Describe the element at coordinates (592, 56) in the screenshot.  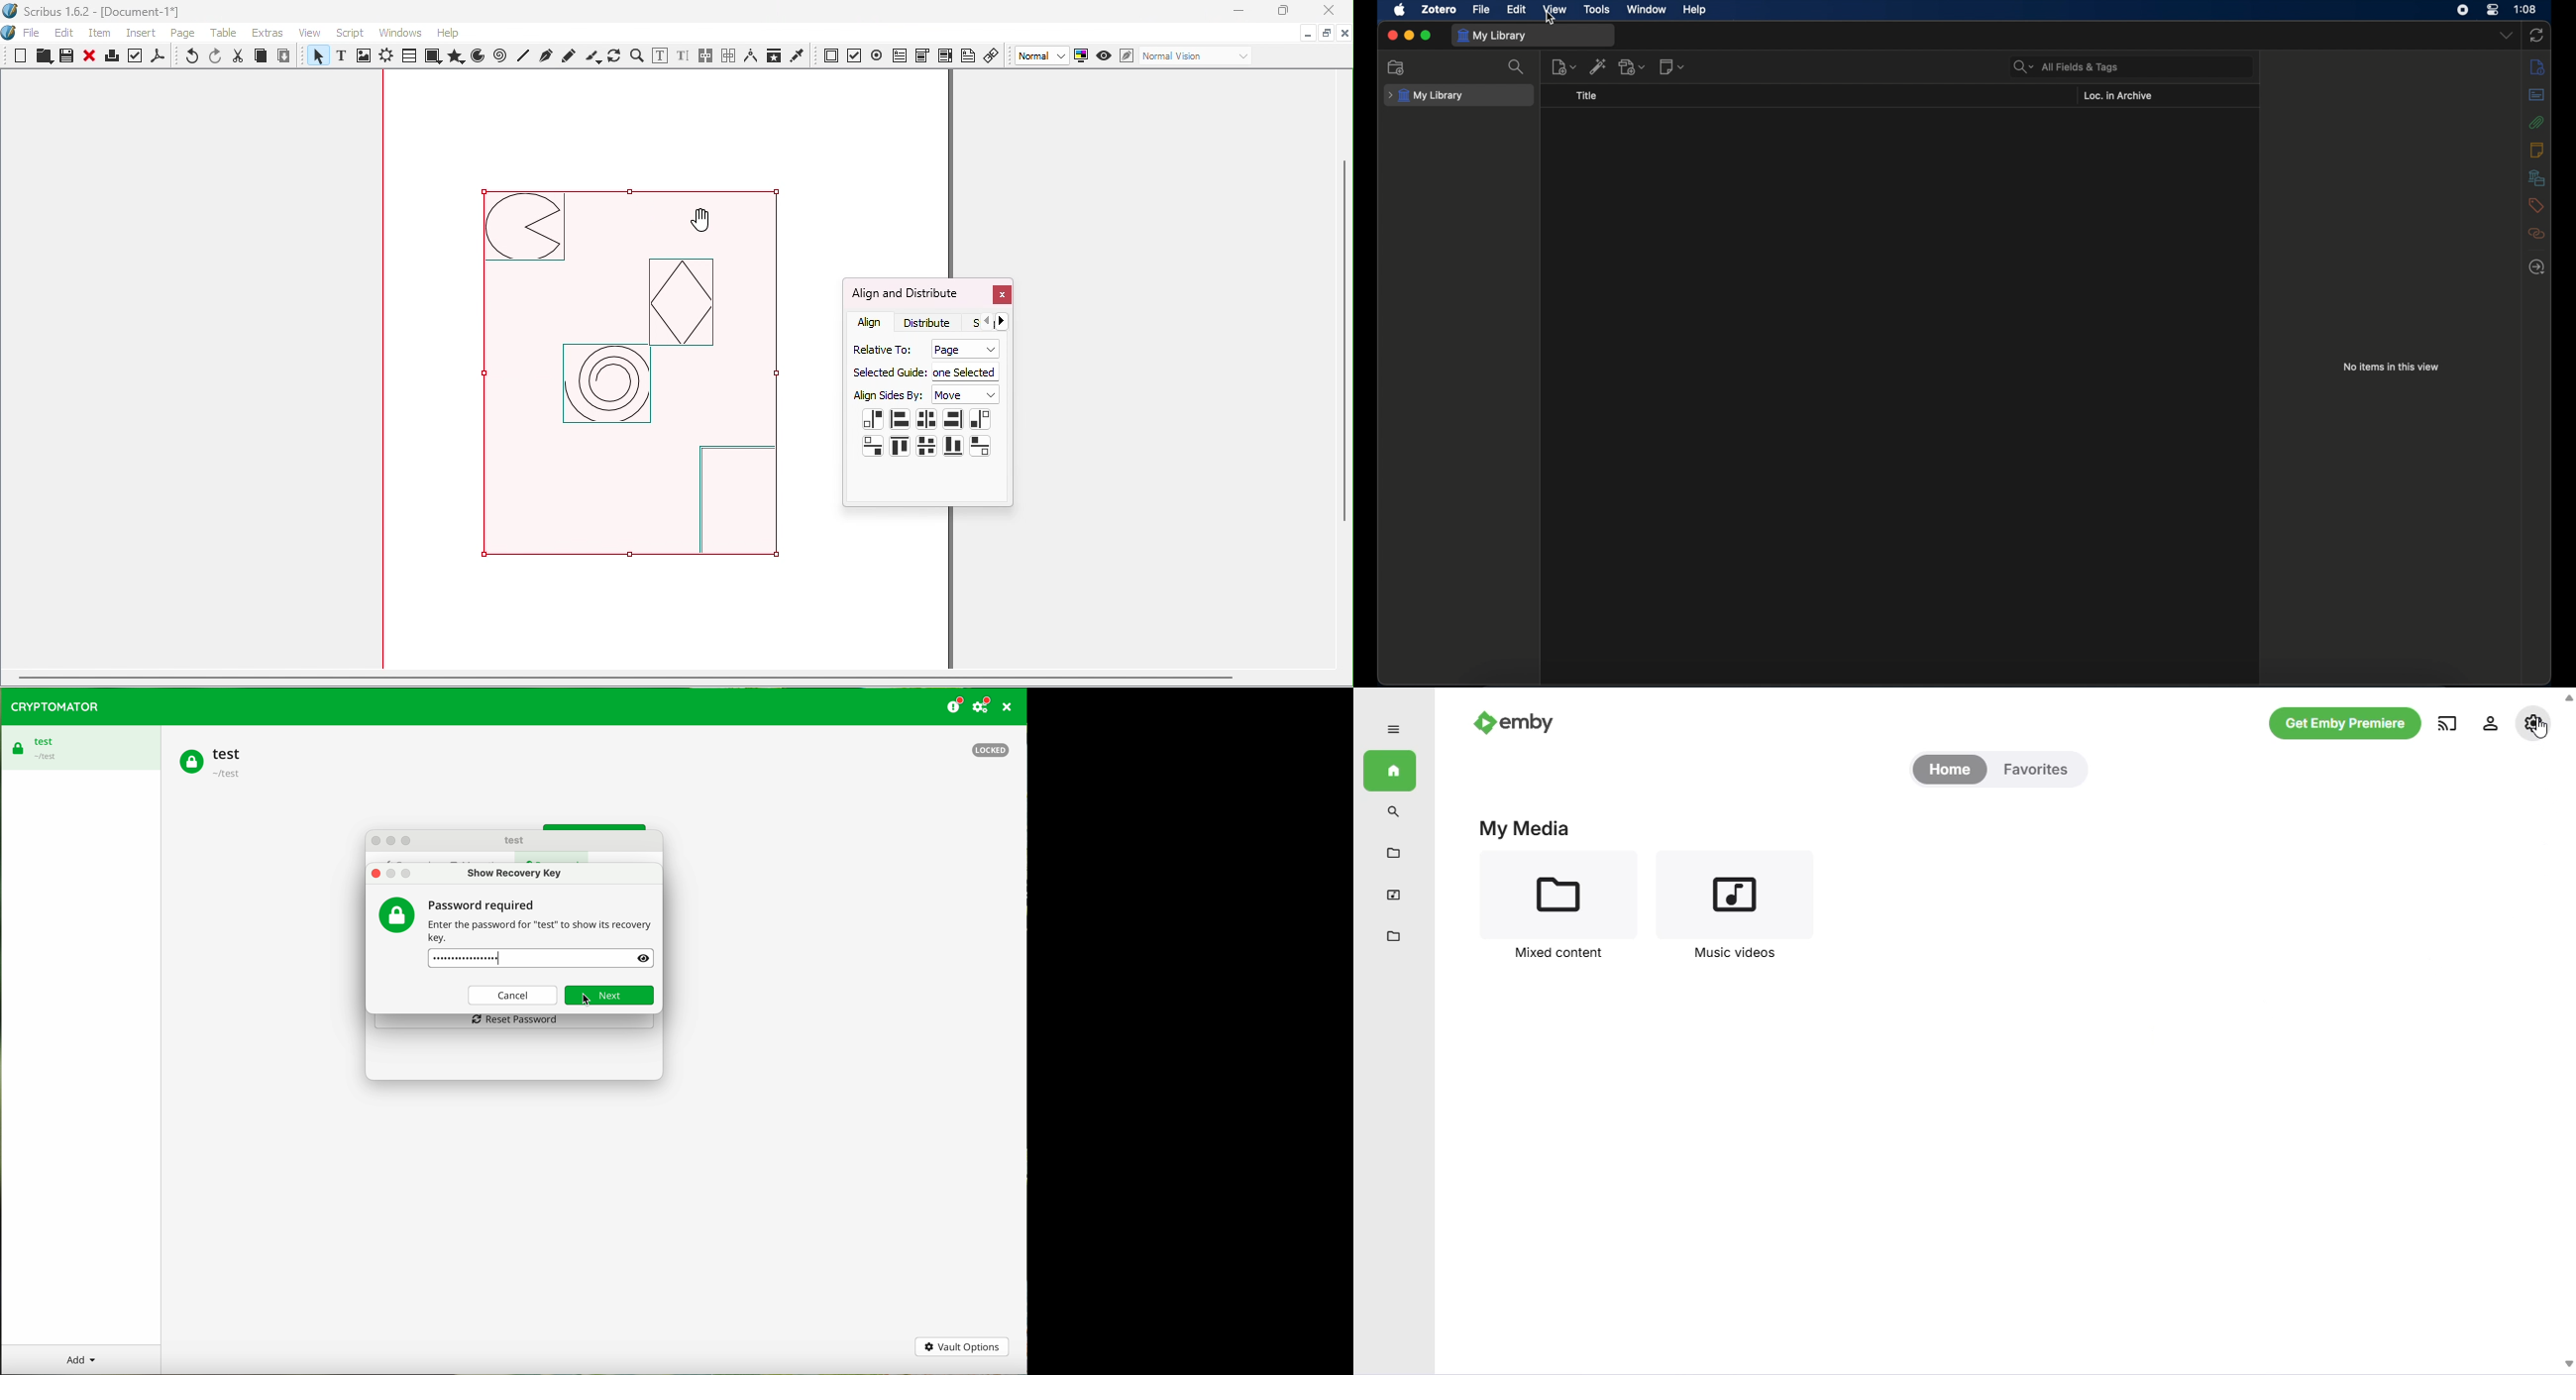
I see `Calligraphic line` at that location.